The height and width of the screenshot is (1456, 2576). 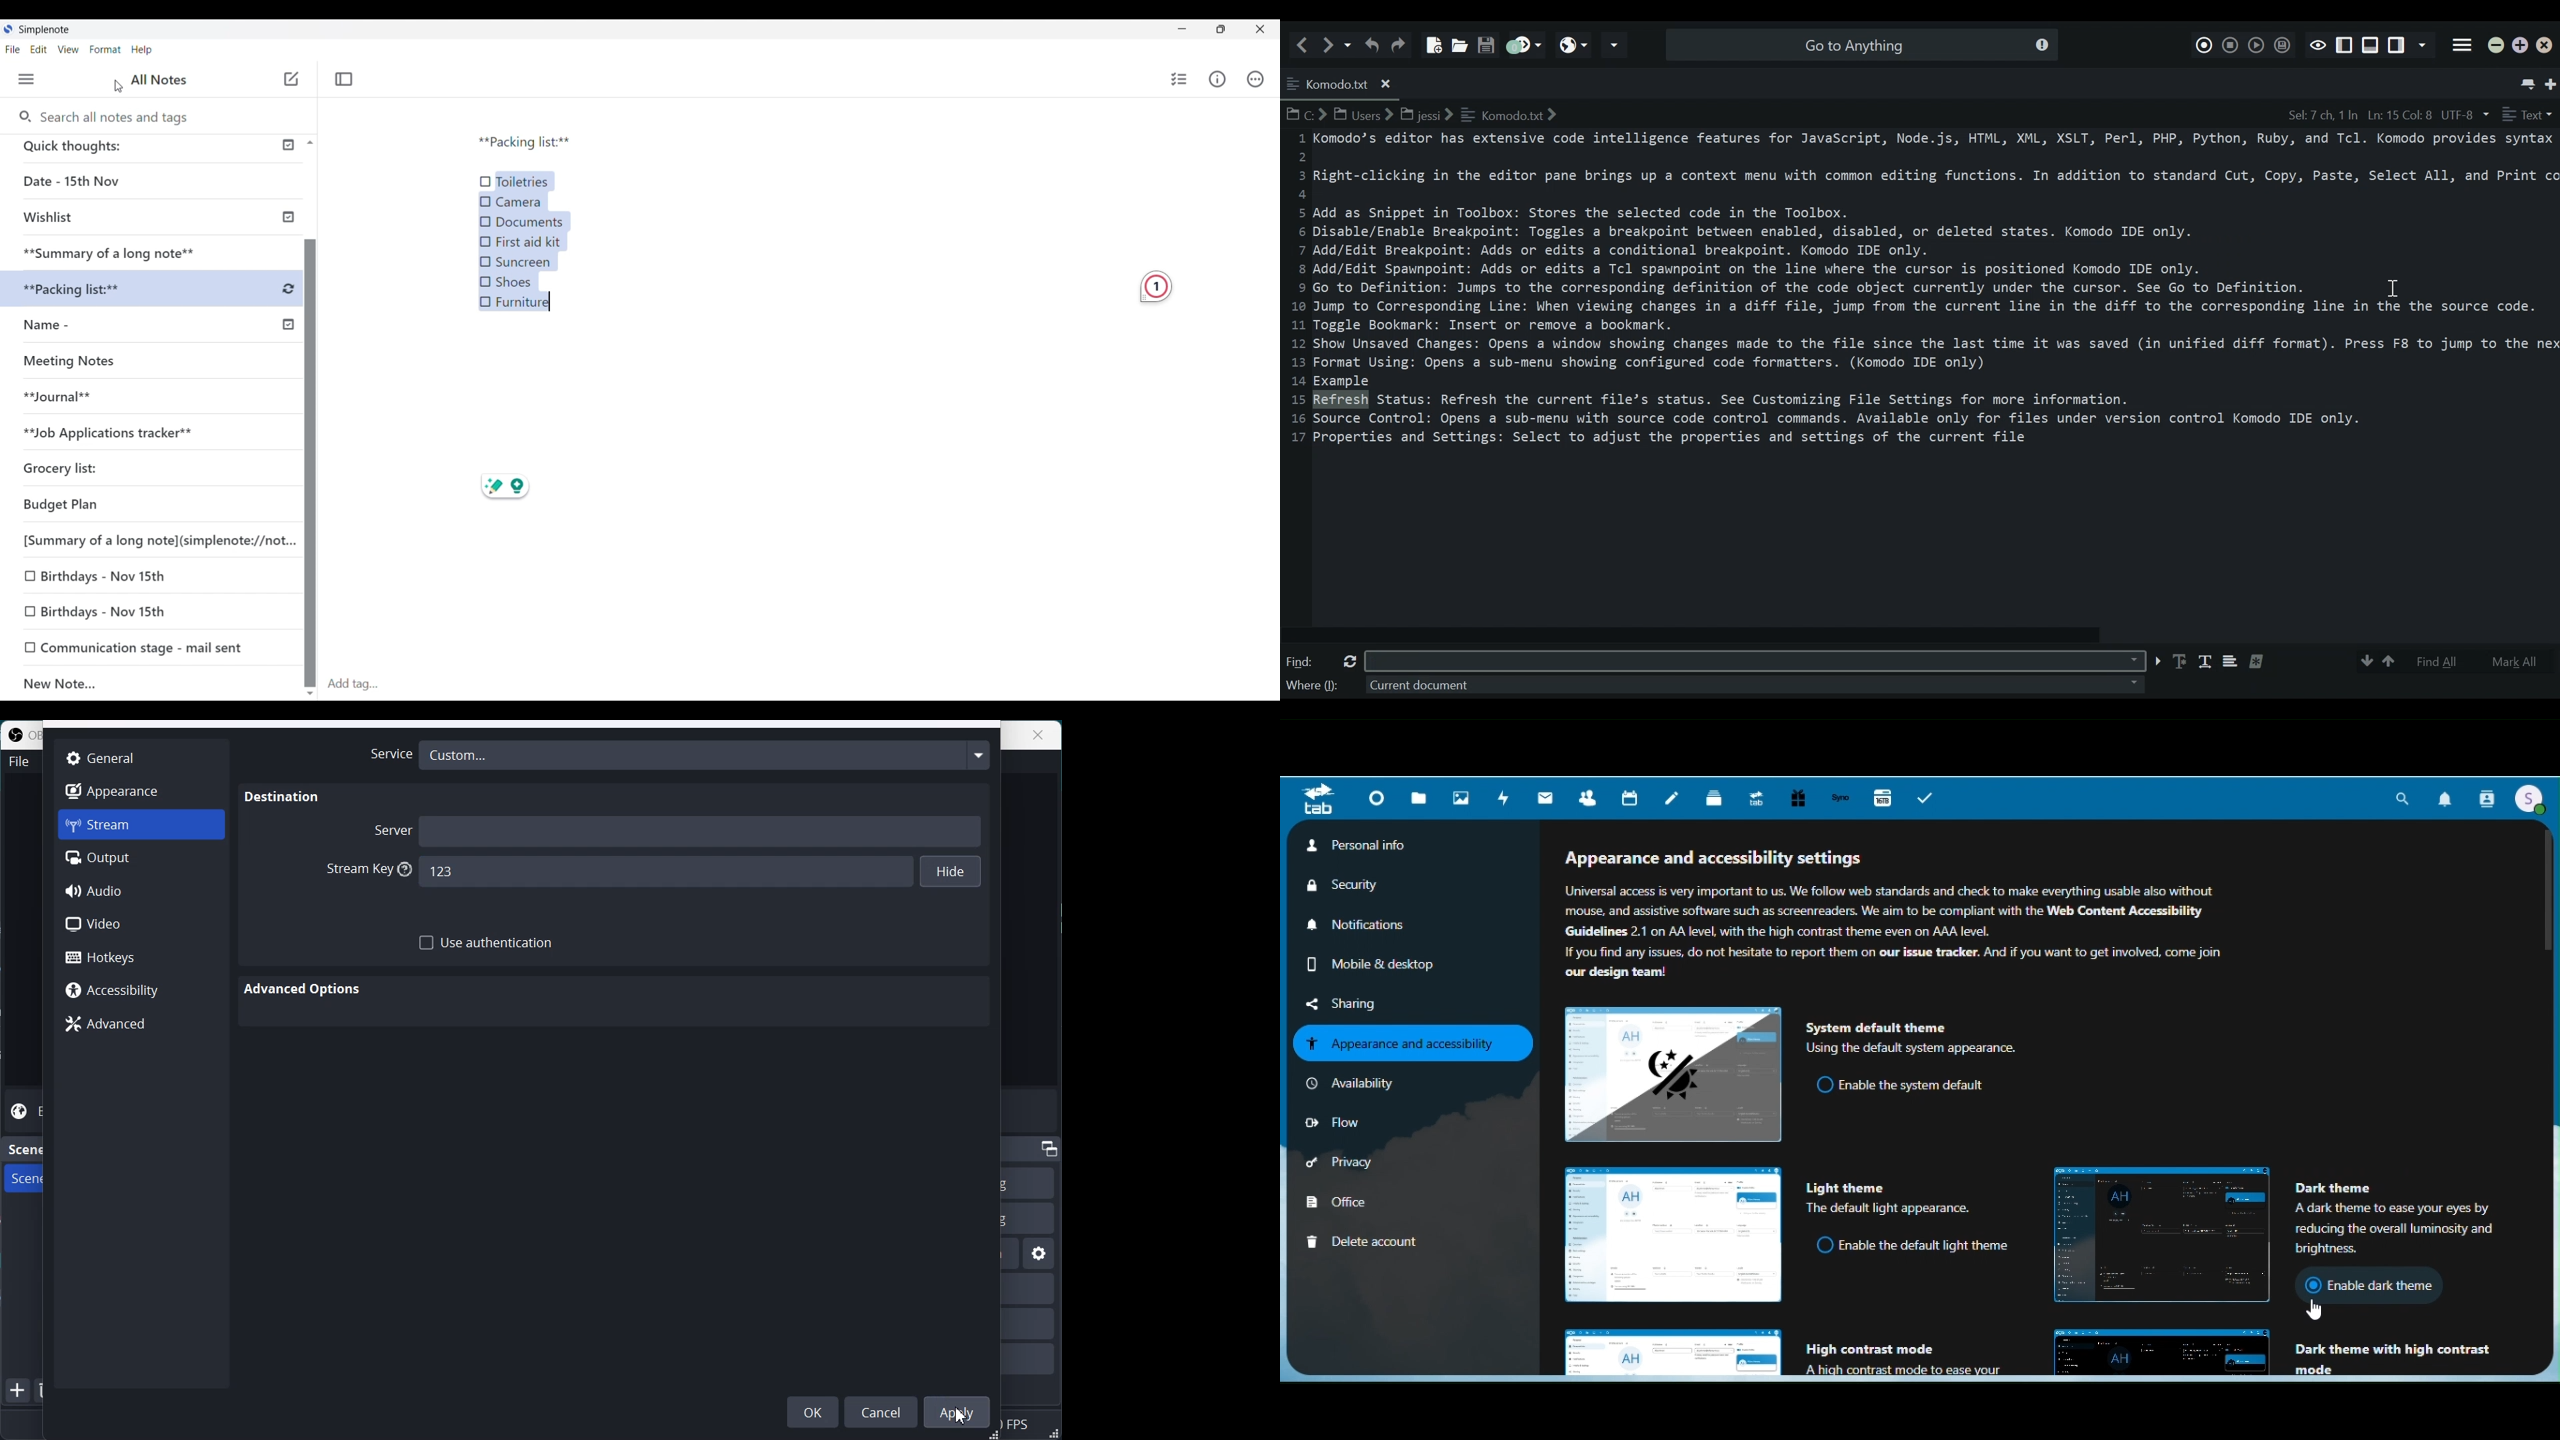 What do you see at coordinates (493, 487) in the screenshot?
I see `sharp` at bounding box center [493, 487].